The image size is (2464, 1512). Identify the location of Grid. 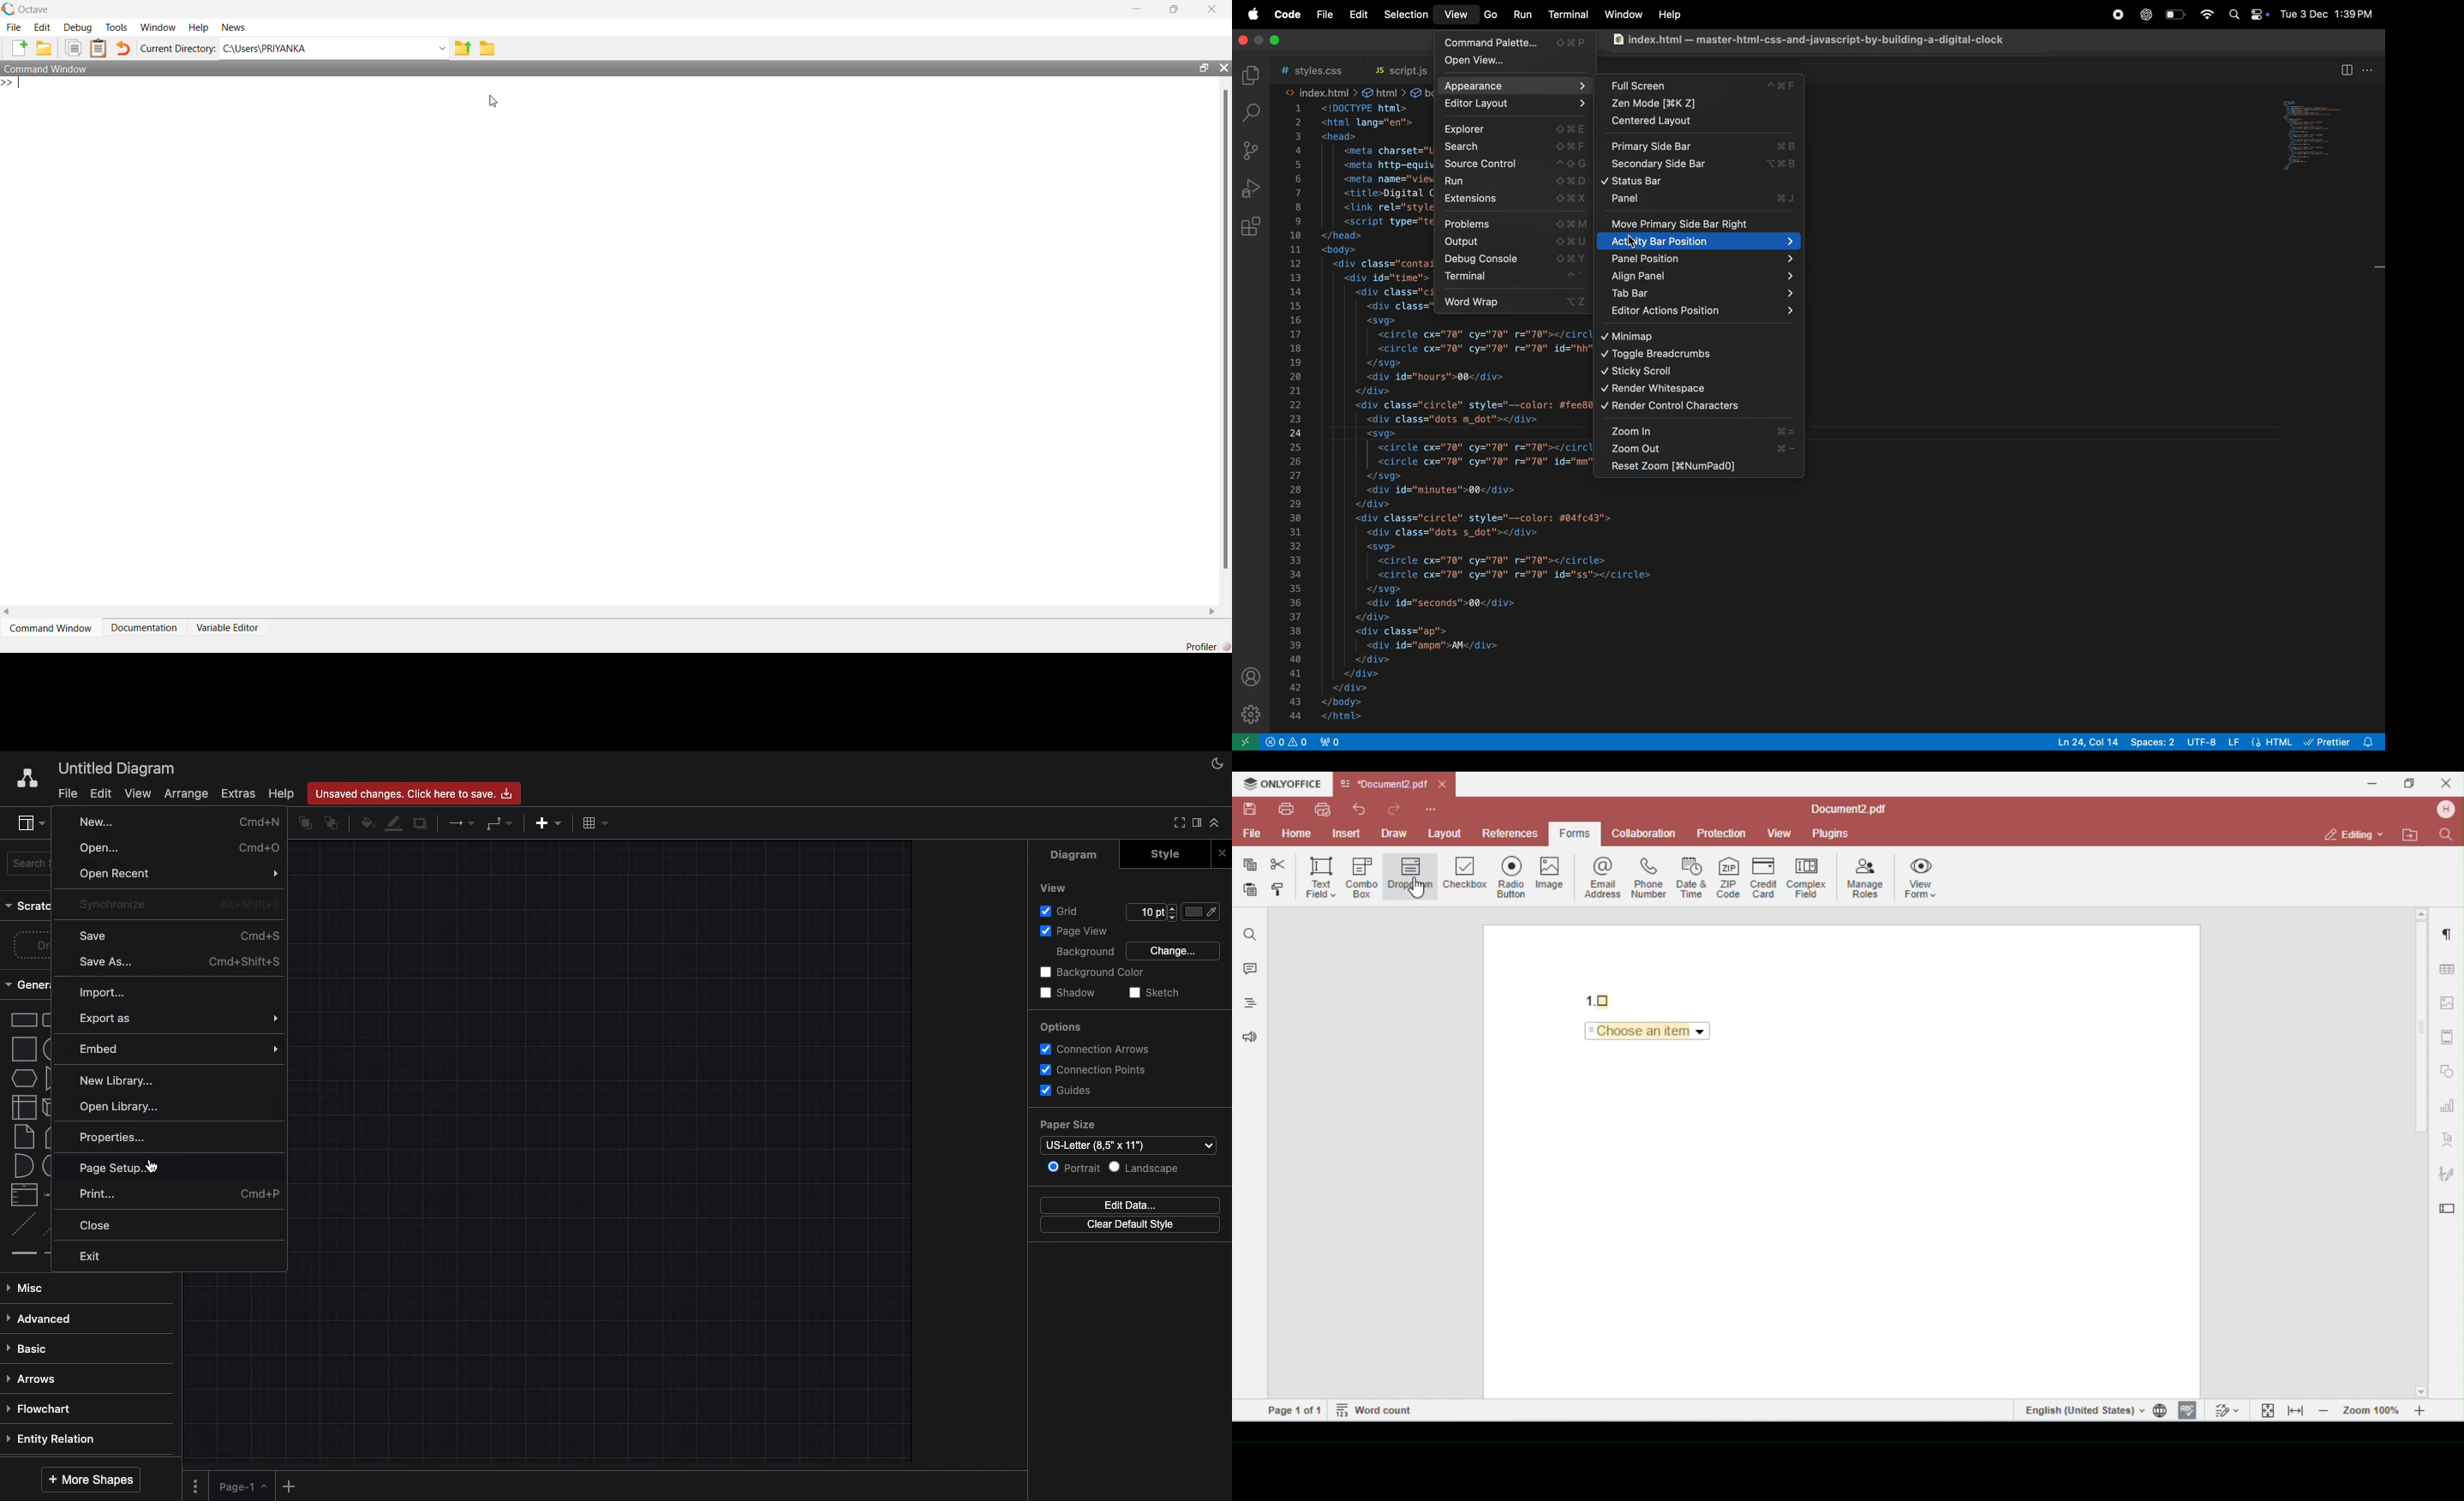
(1063, 911).